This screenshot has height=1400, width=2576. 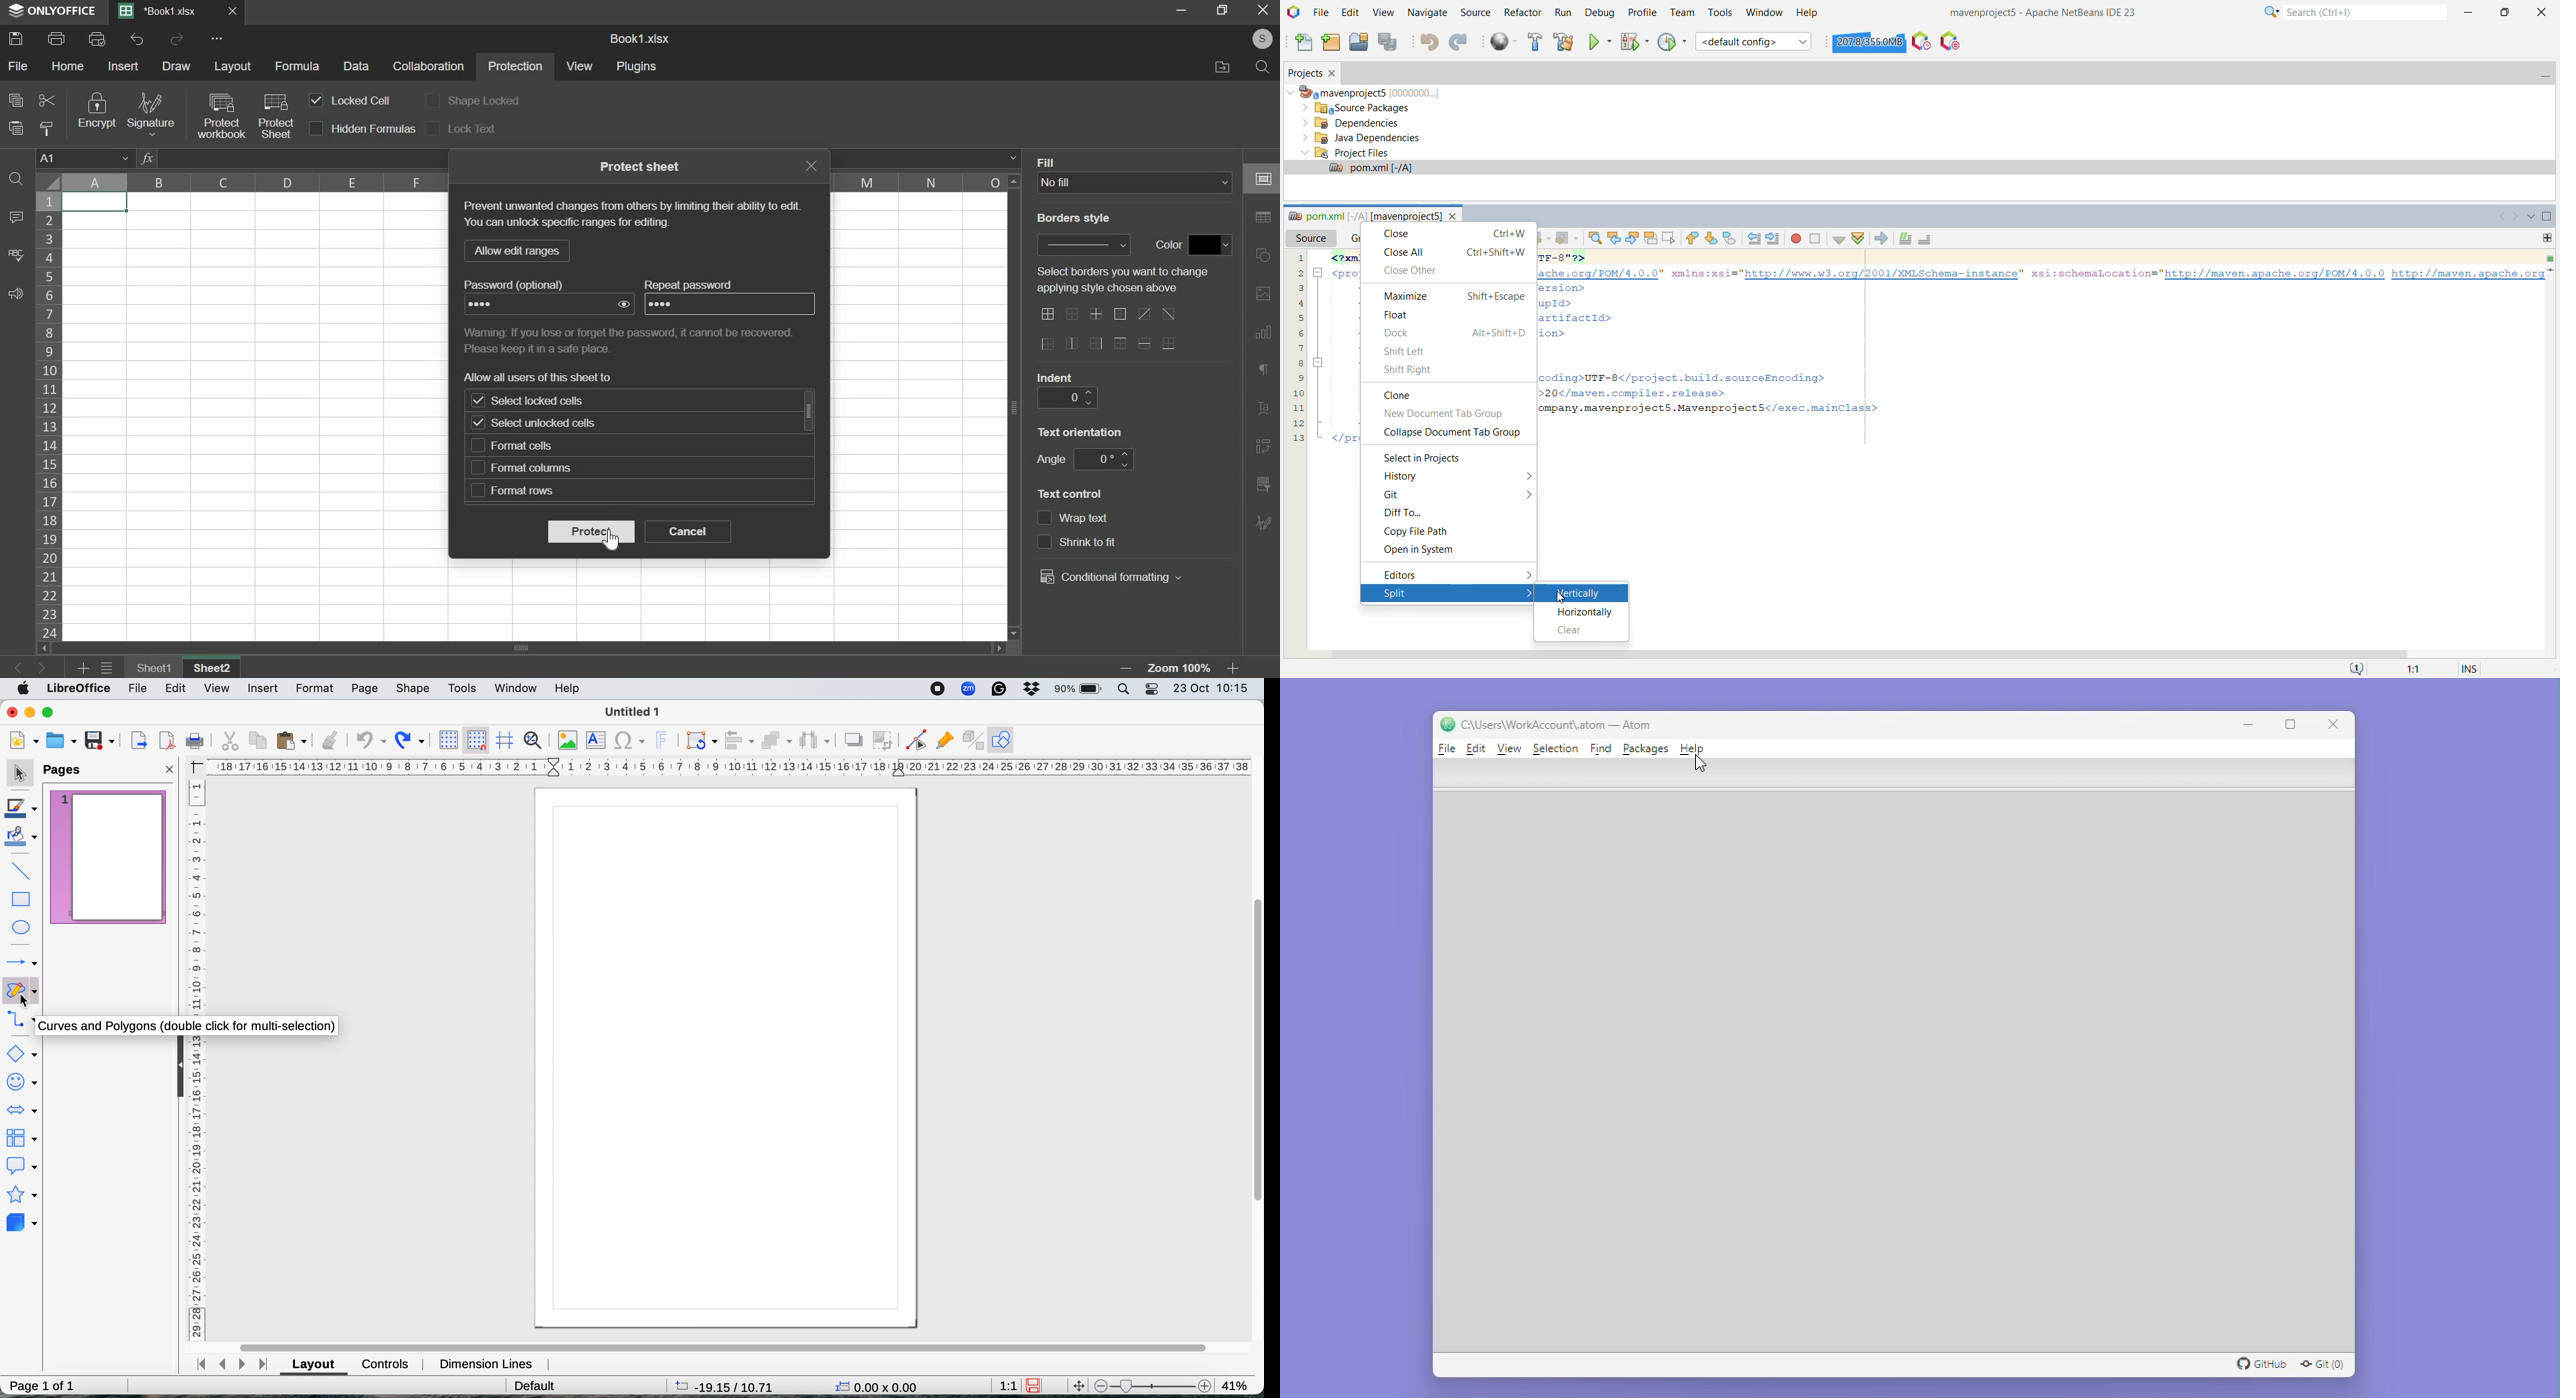 What do you see at coordinates (1549, 725) in the screenshot?
I see `C:\Users\WorkAccount\.atom — Atom` at bounding box center [1549, 725].